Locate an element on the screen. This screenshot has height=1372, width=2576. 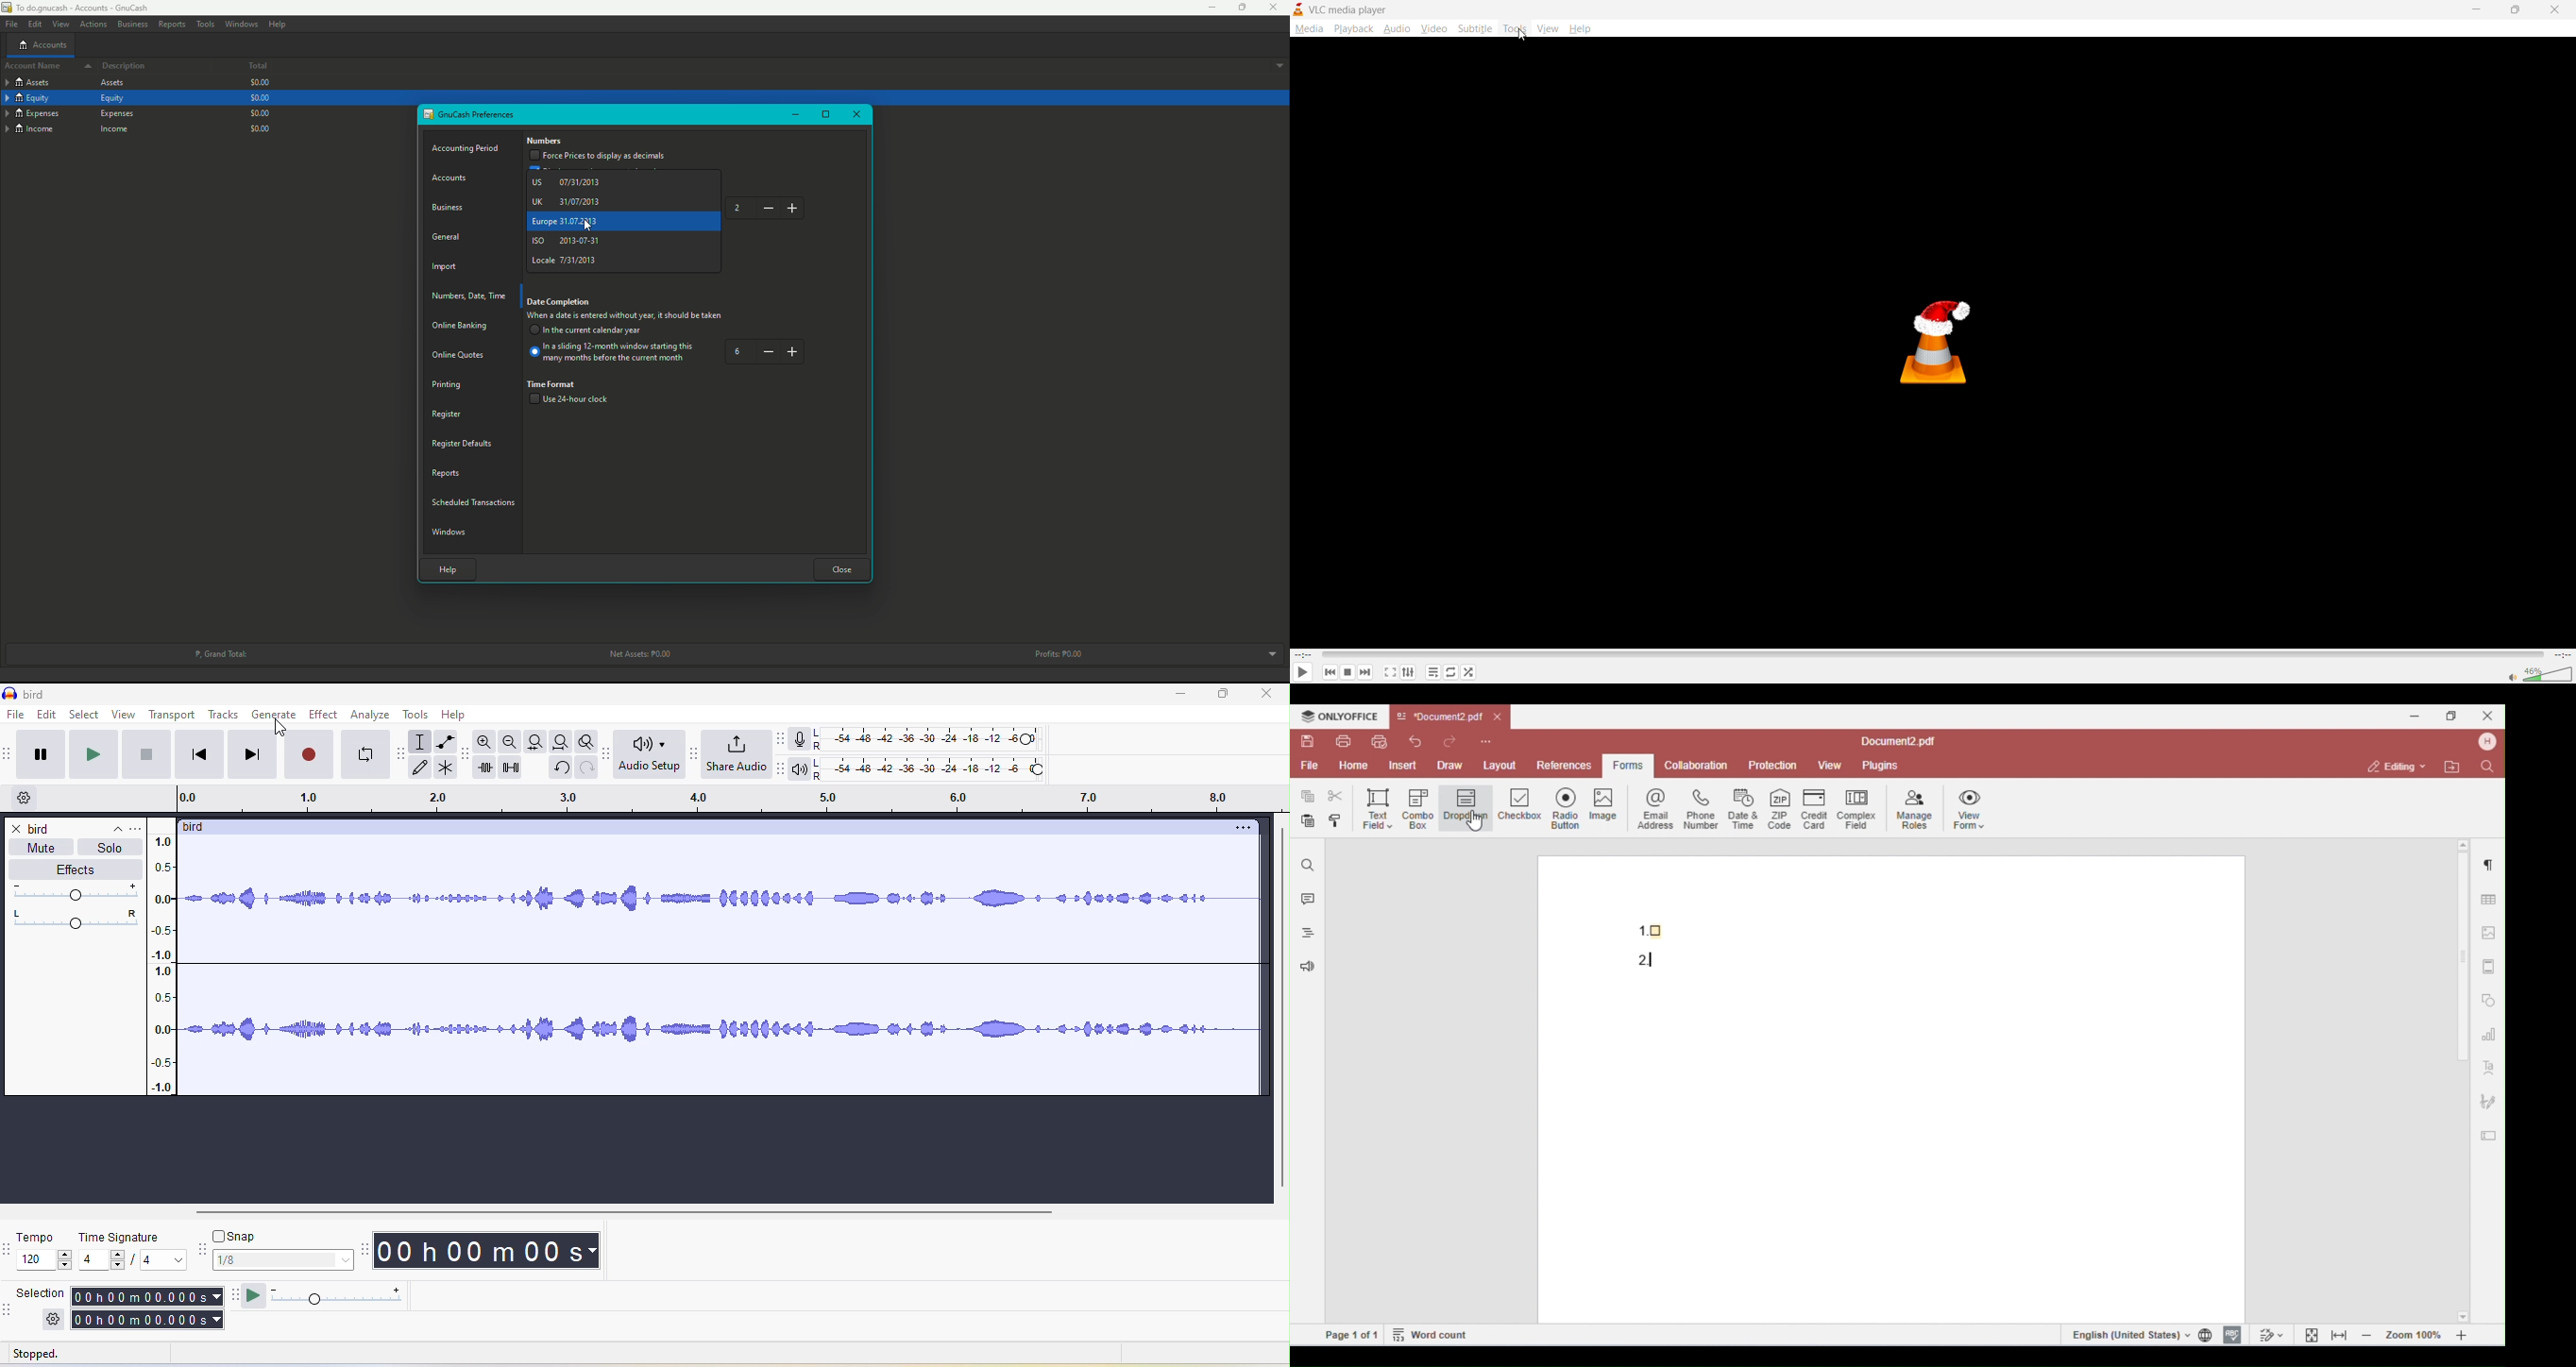
click and drag to define a looping region is located at coordinates (725, 801).